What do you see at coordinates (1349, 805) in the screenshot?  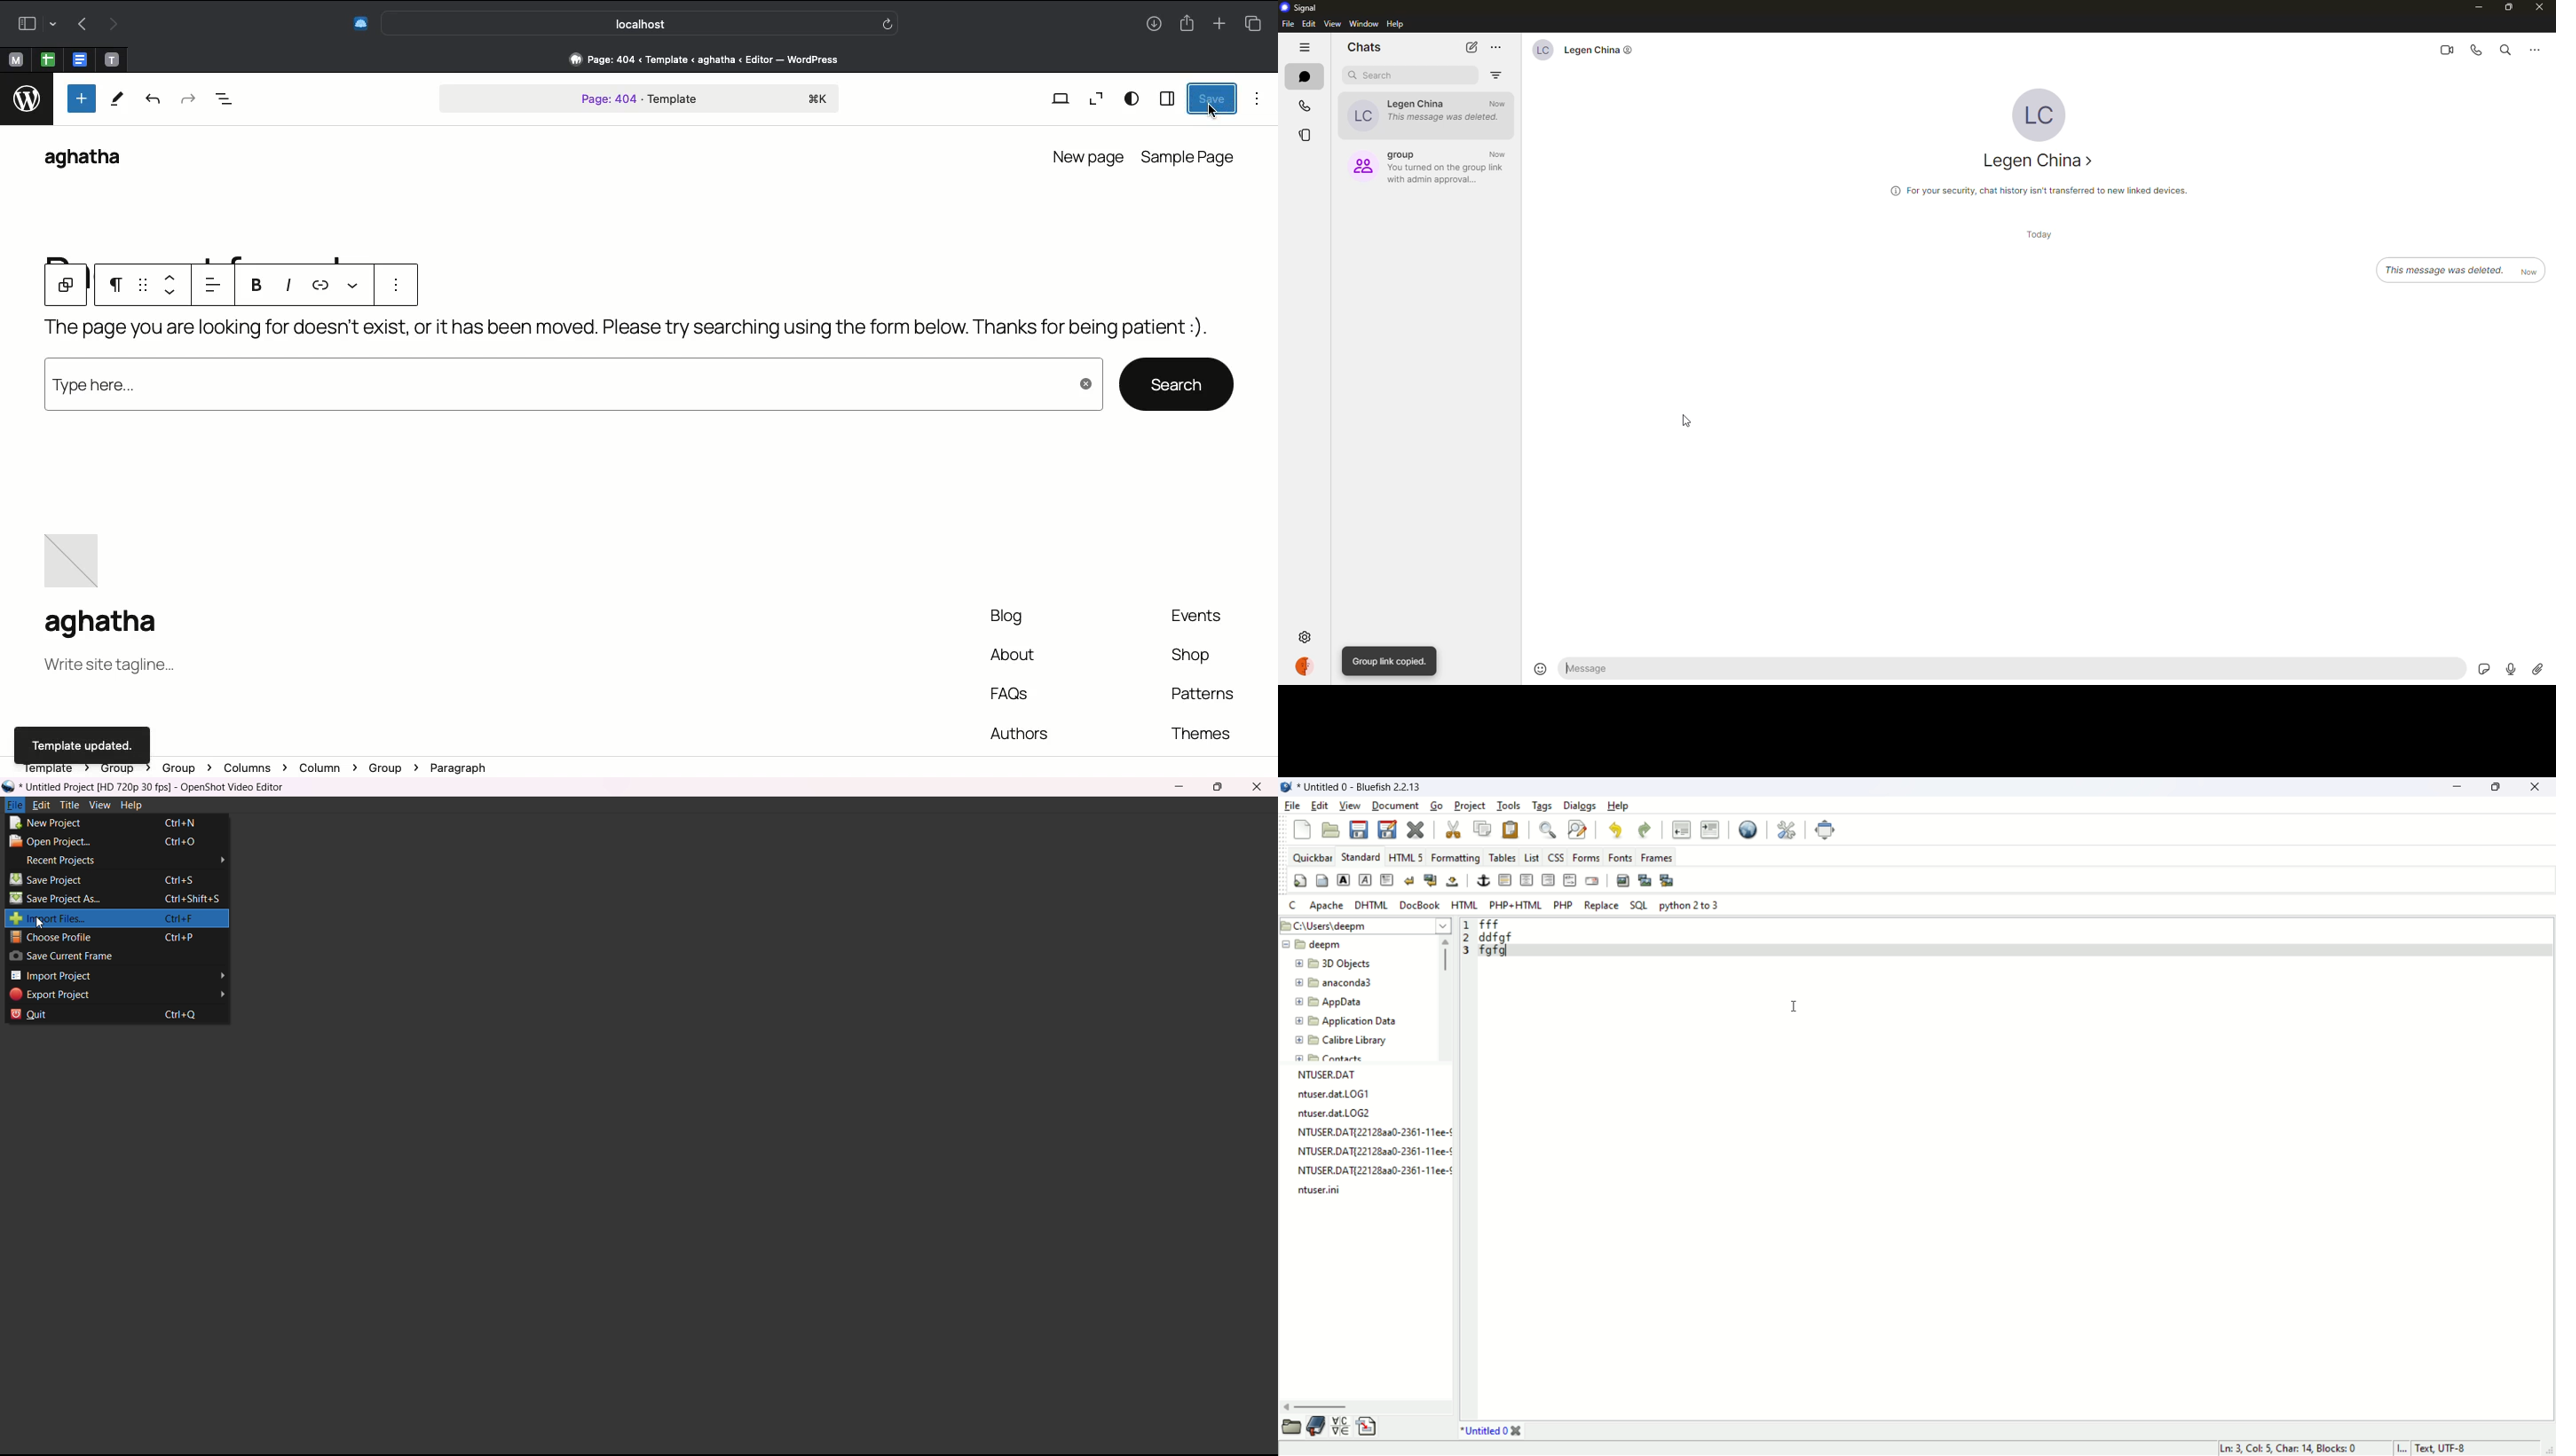 I see `view` at bounding box center [1349, 805].